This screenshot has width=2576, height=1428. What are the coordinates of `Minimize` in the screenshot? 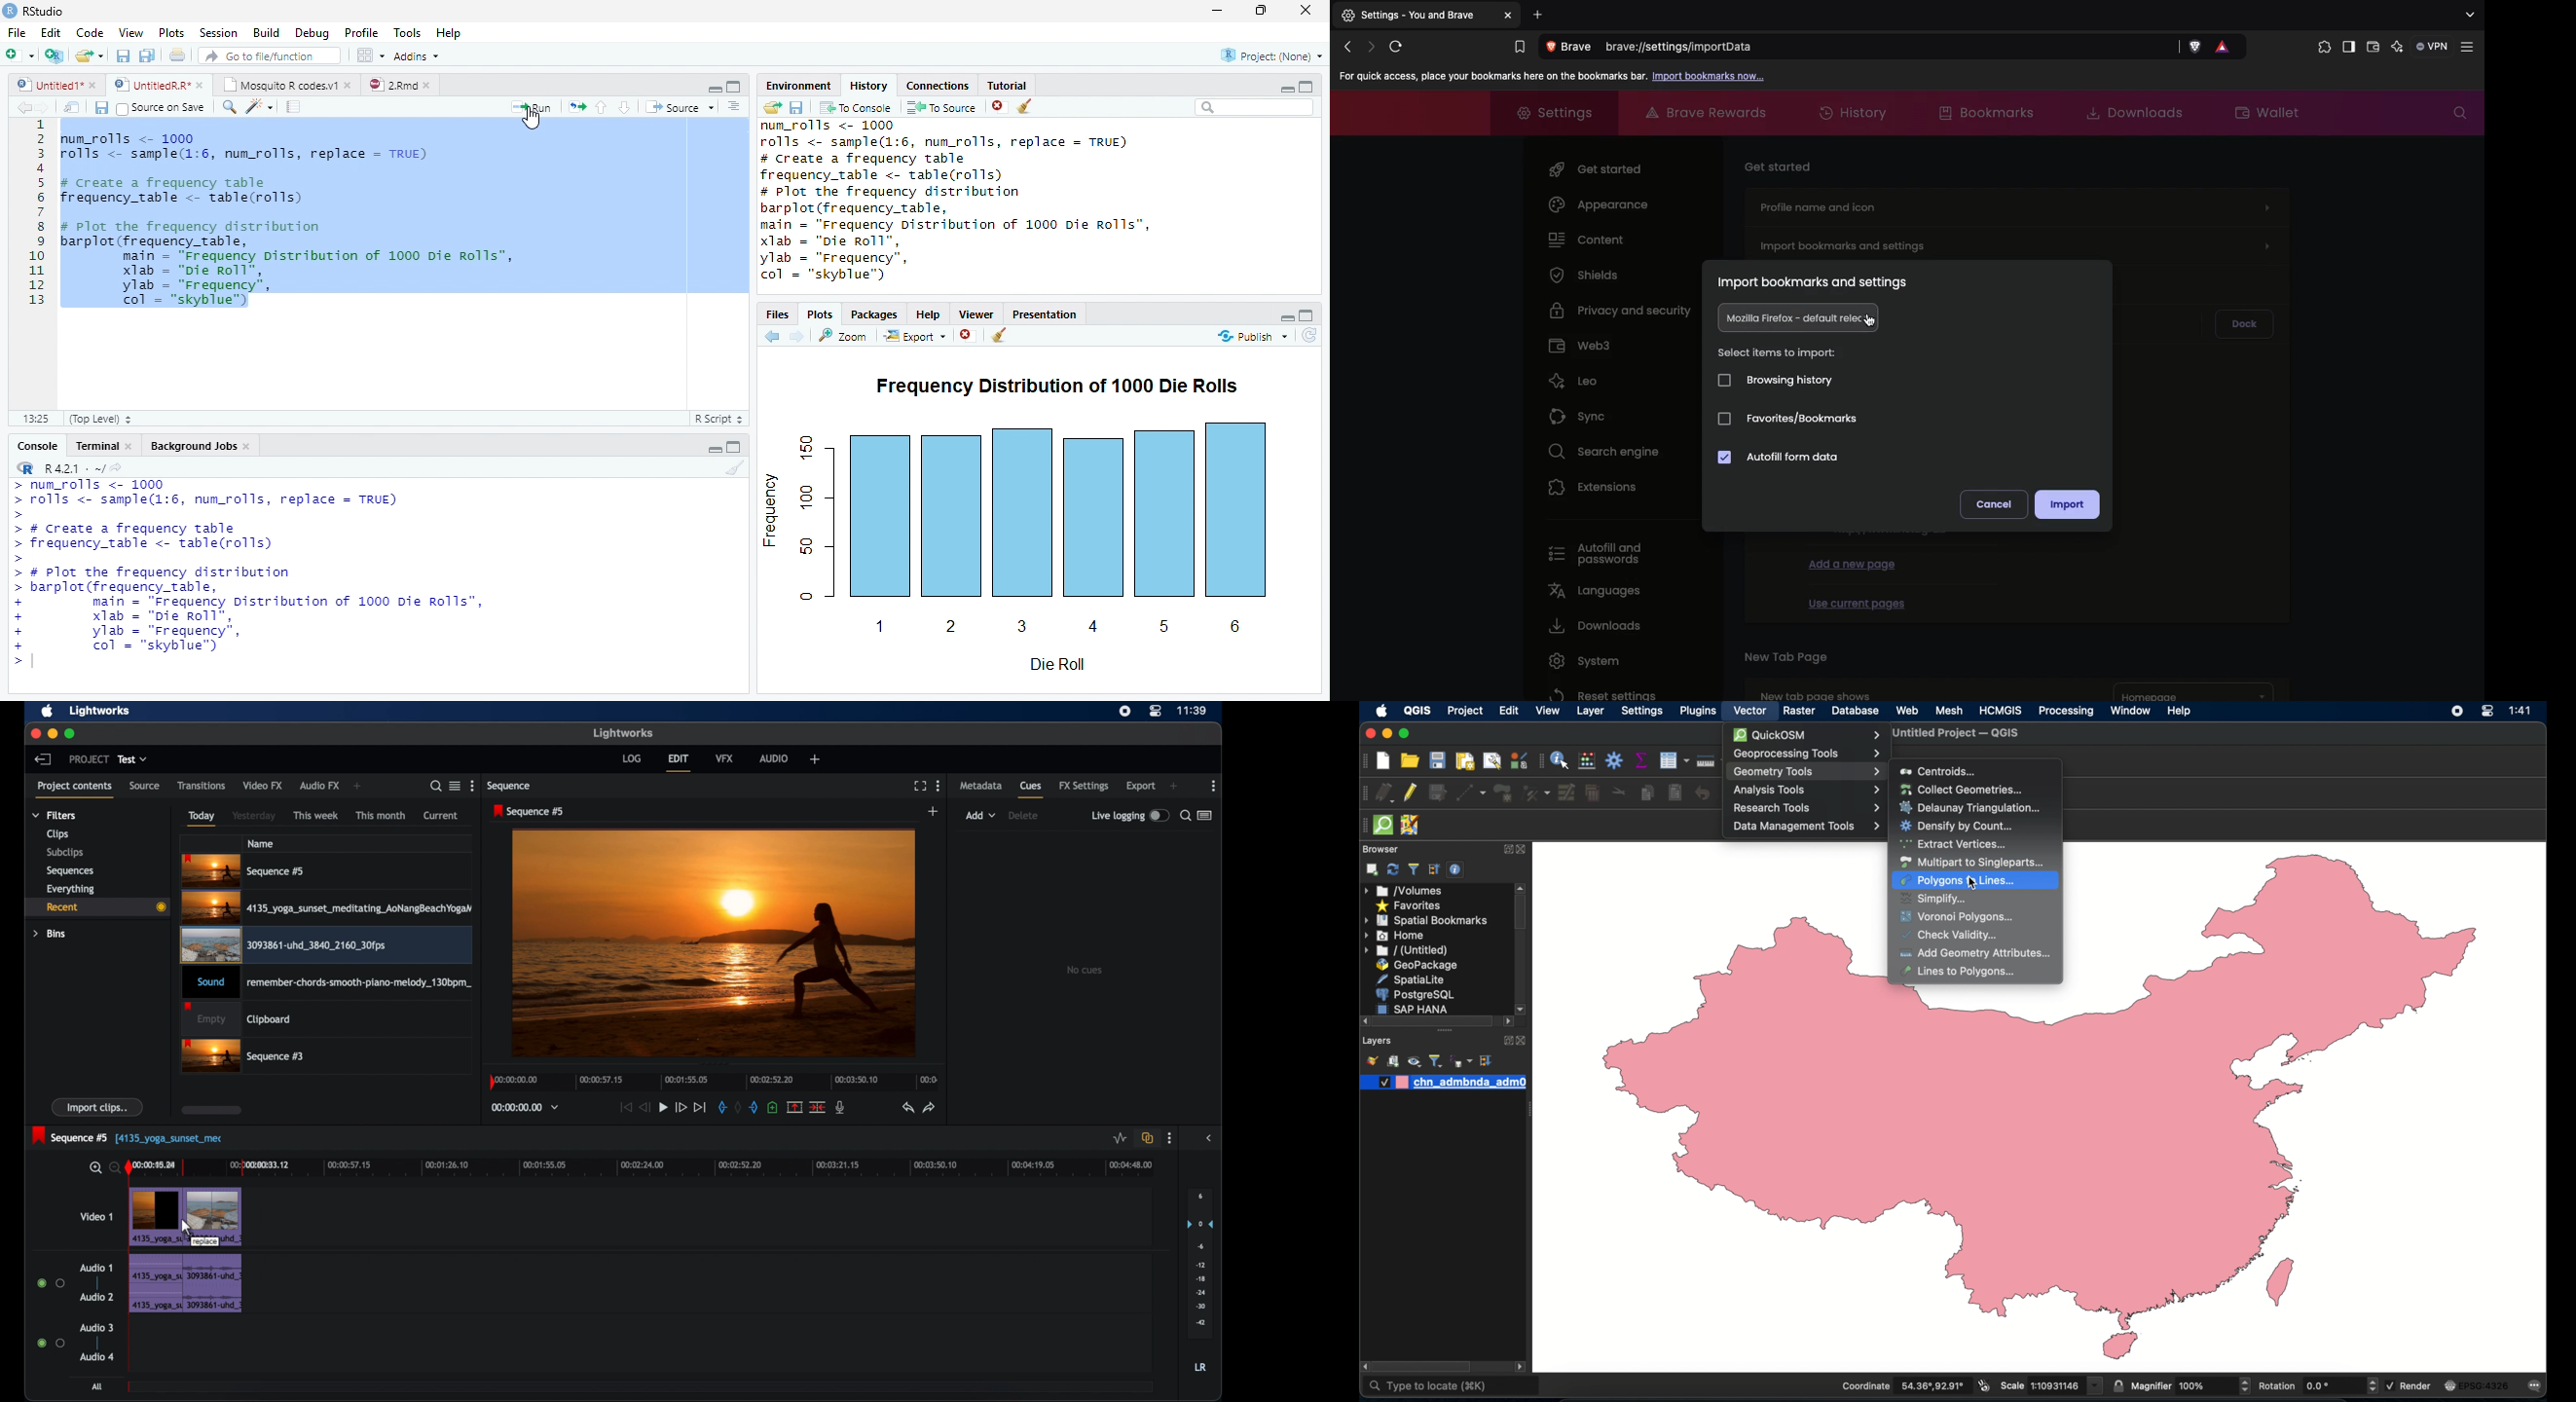 It's located at (1218, 11).